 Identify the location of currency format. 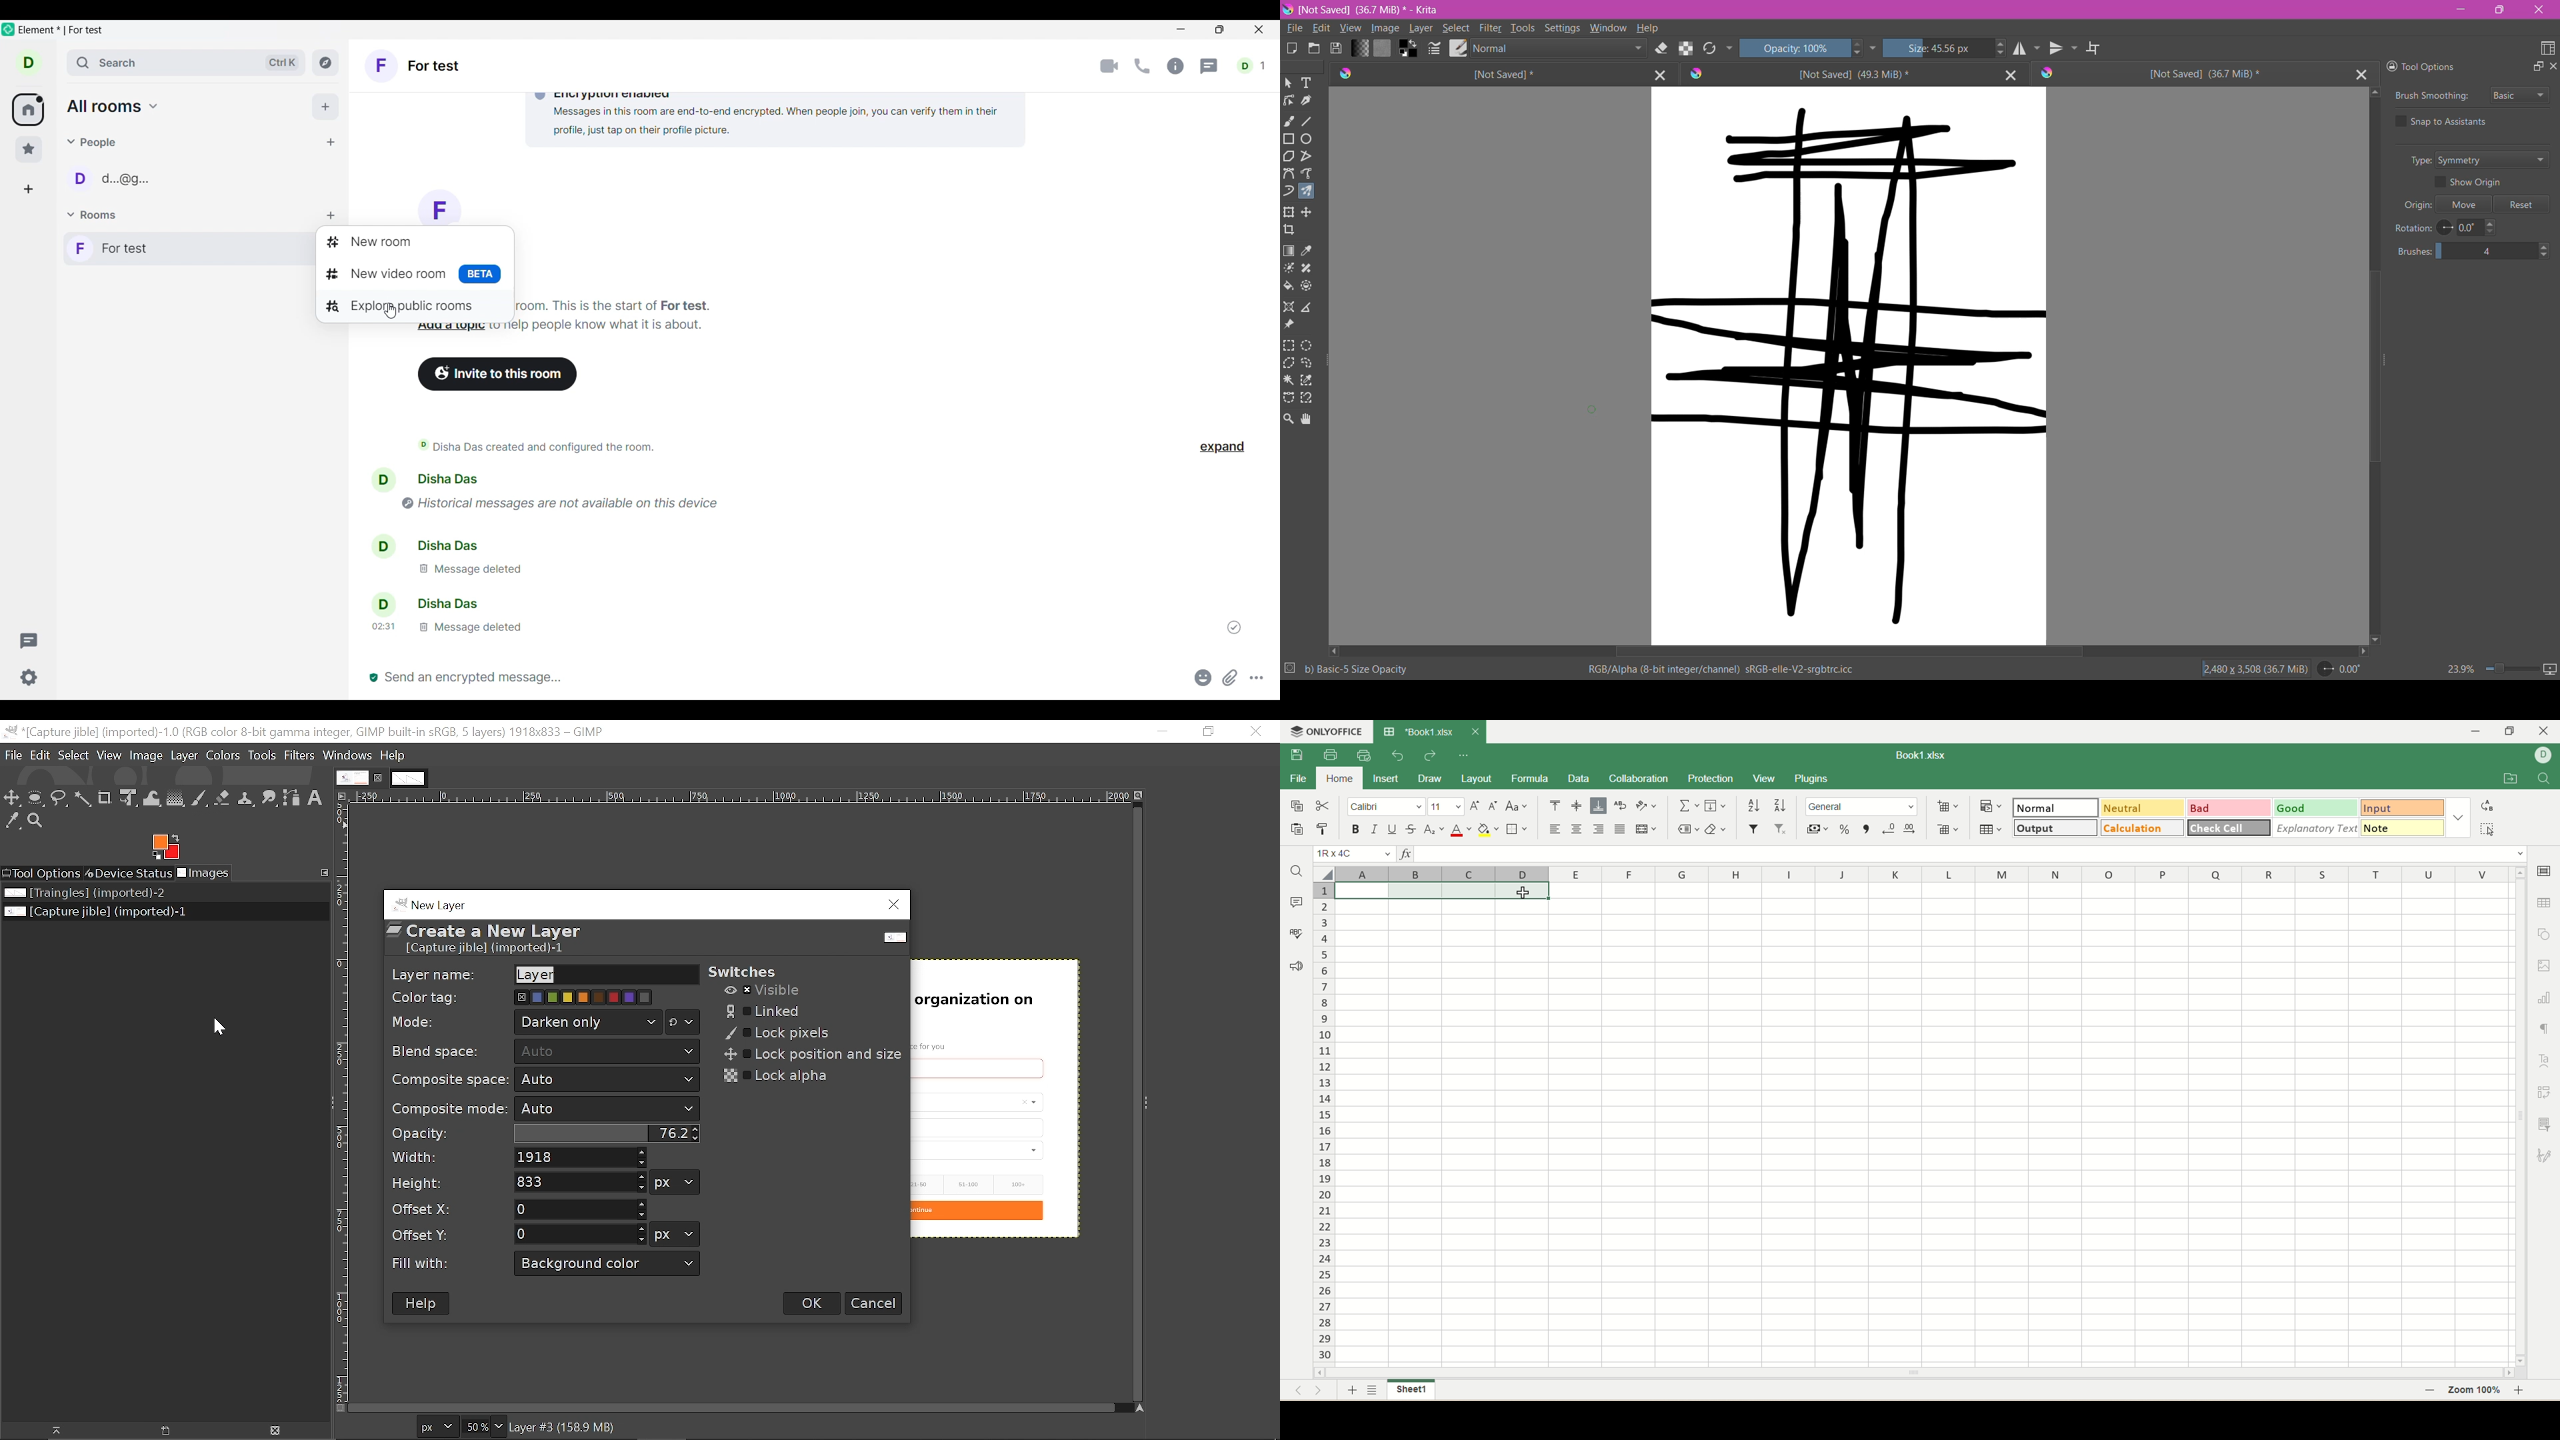
(1818, 827).